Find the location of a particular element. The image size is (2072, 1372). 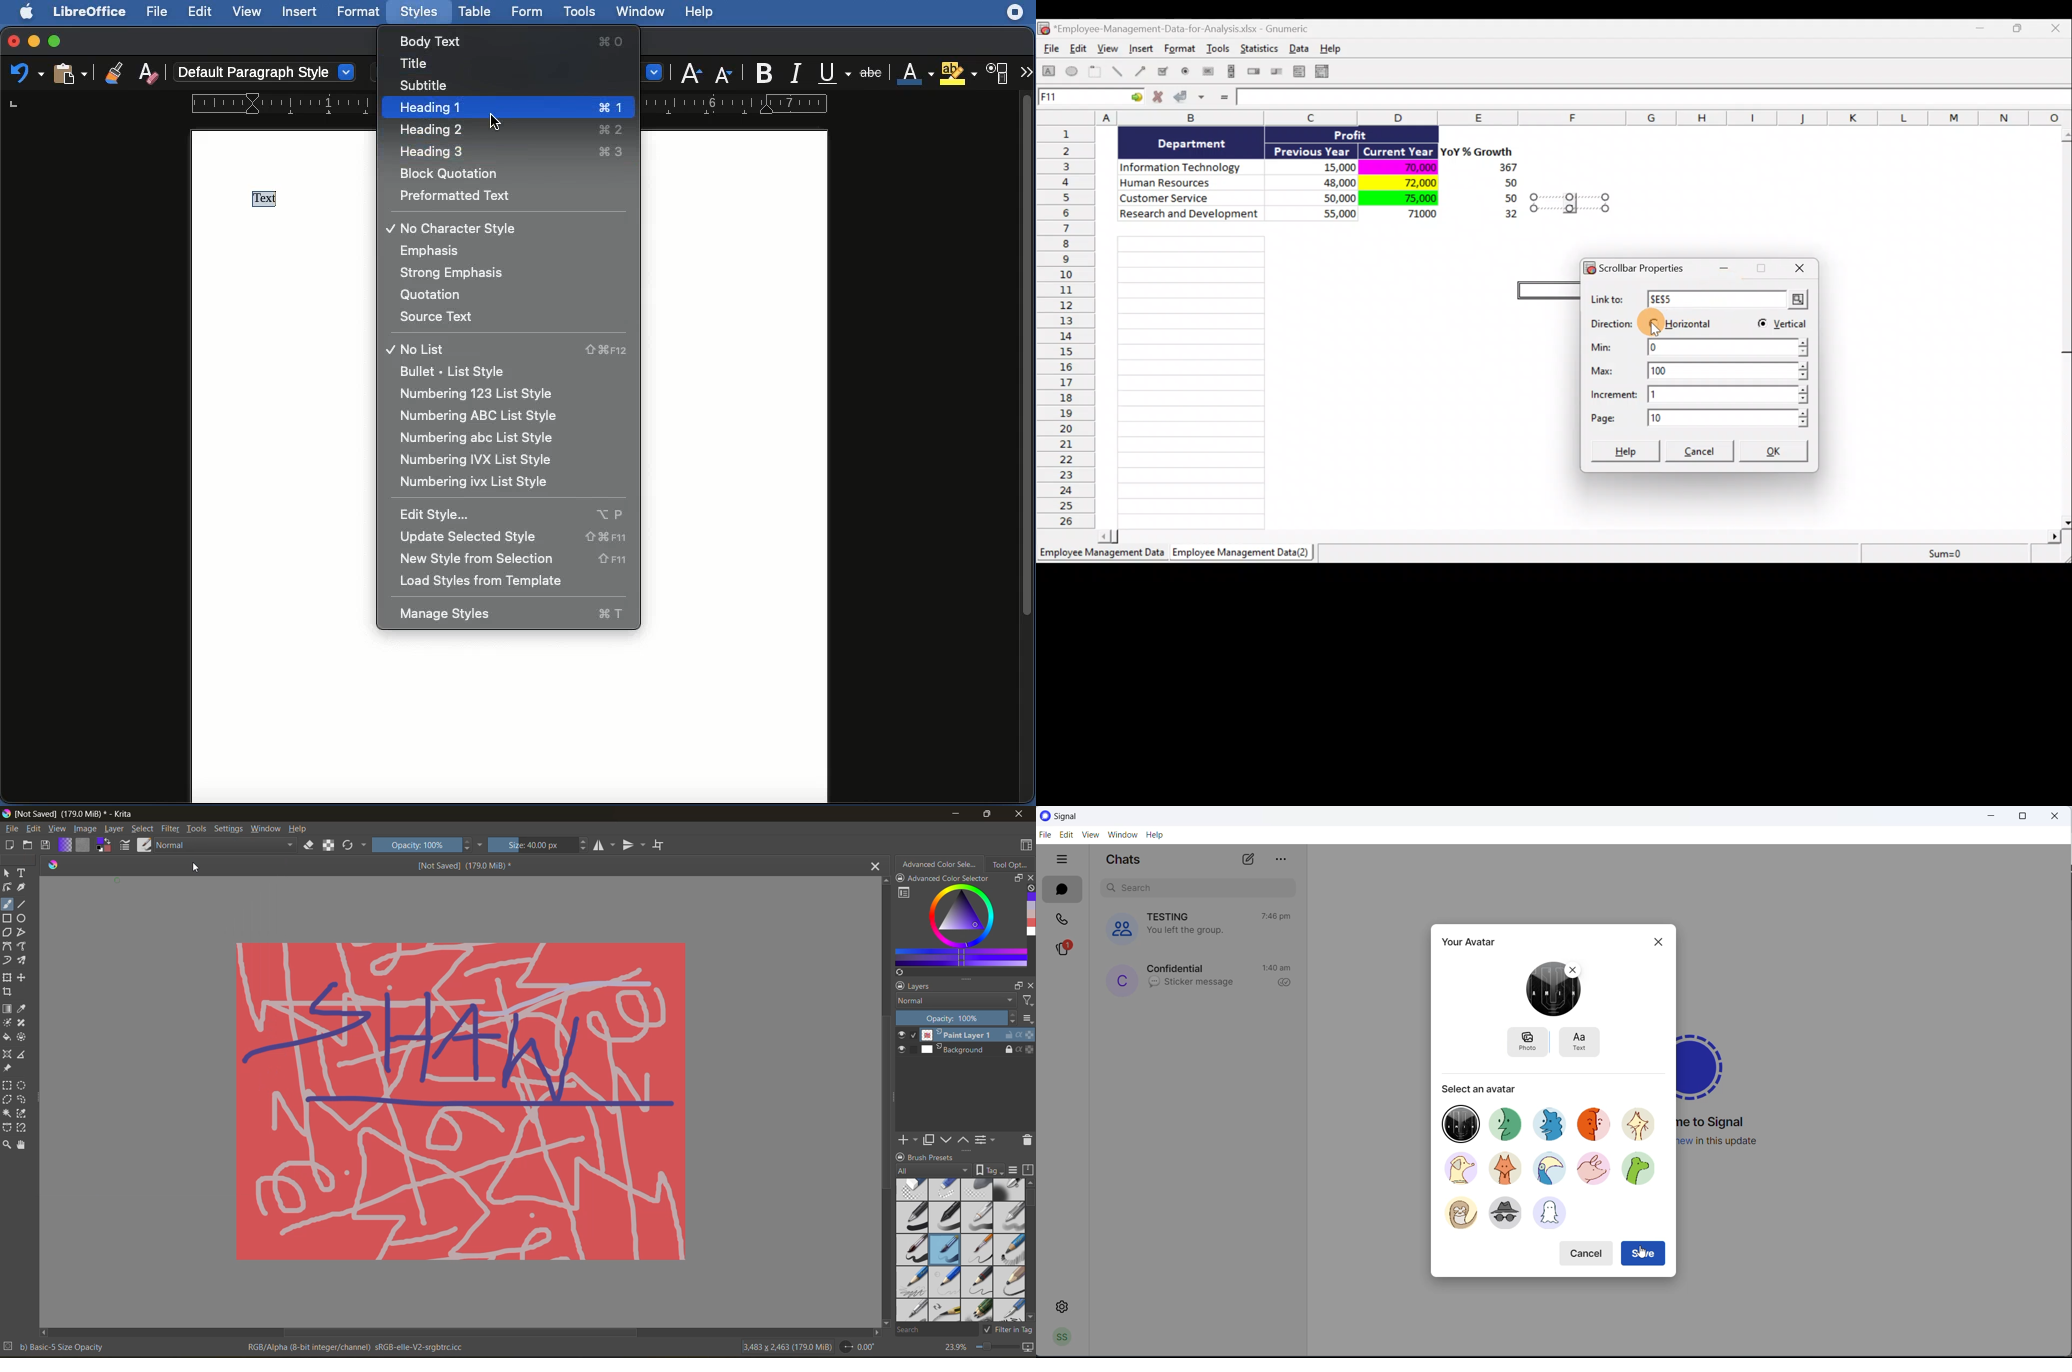

resize handle is located at coordinates (1570, 202).